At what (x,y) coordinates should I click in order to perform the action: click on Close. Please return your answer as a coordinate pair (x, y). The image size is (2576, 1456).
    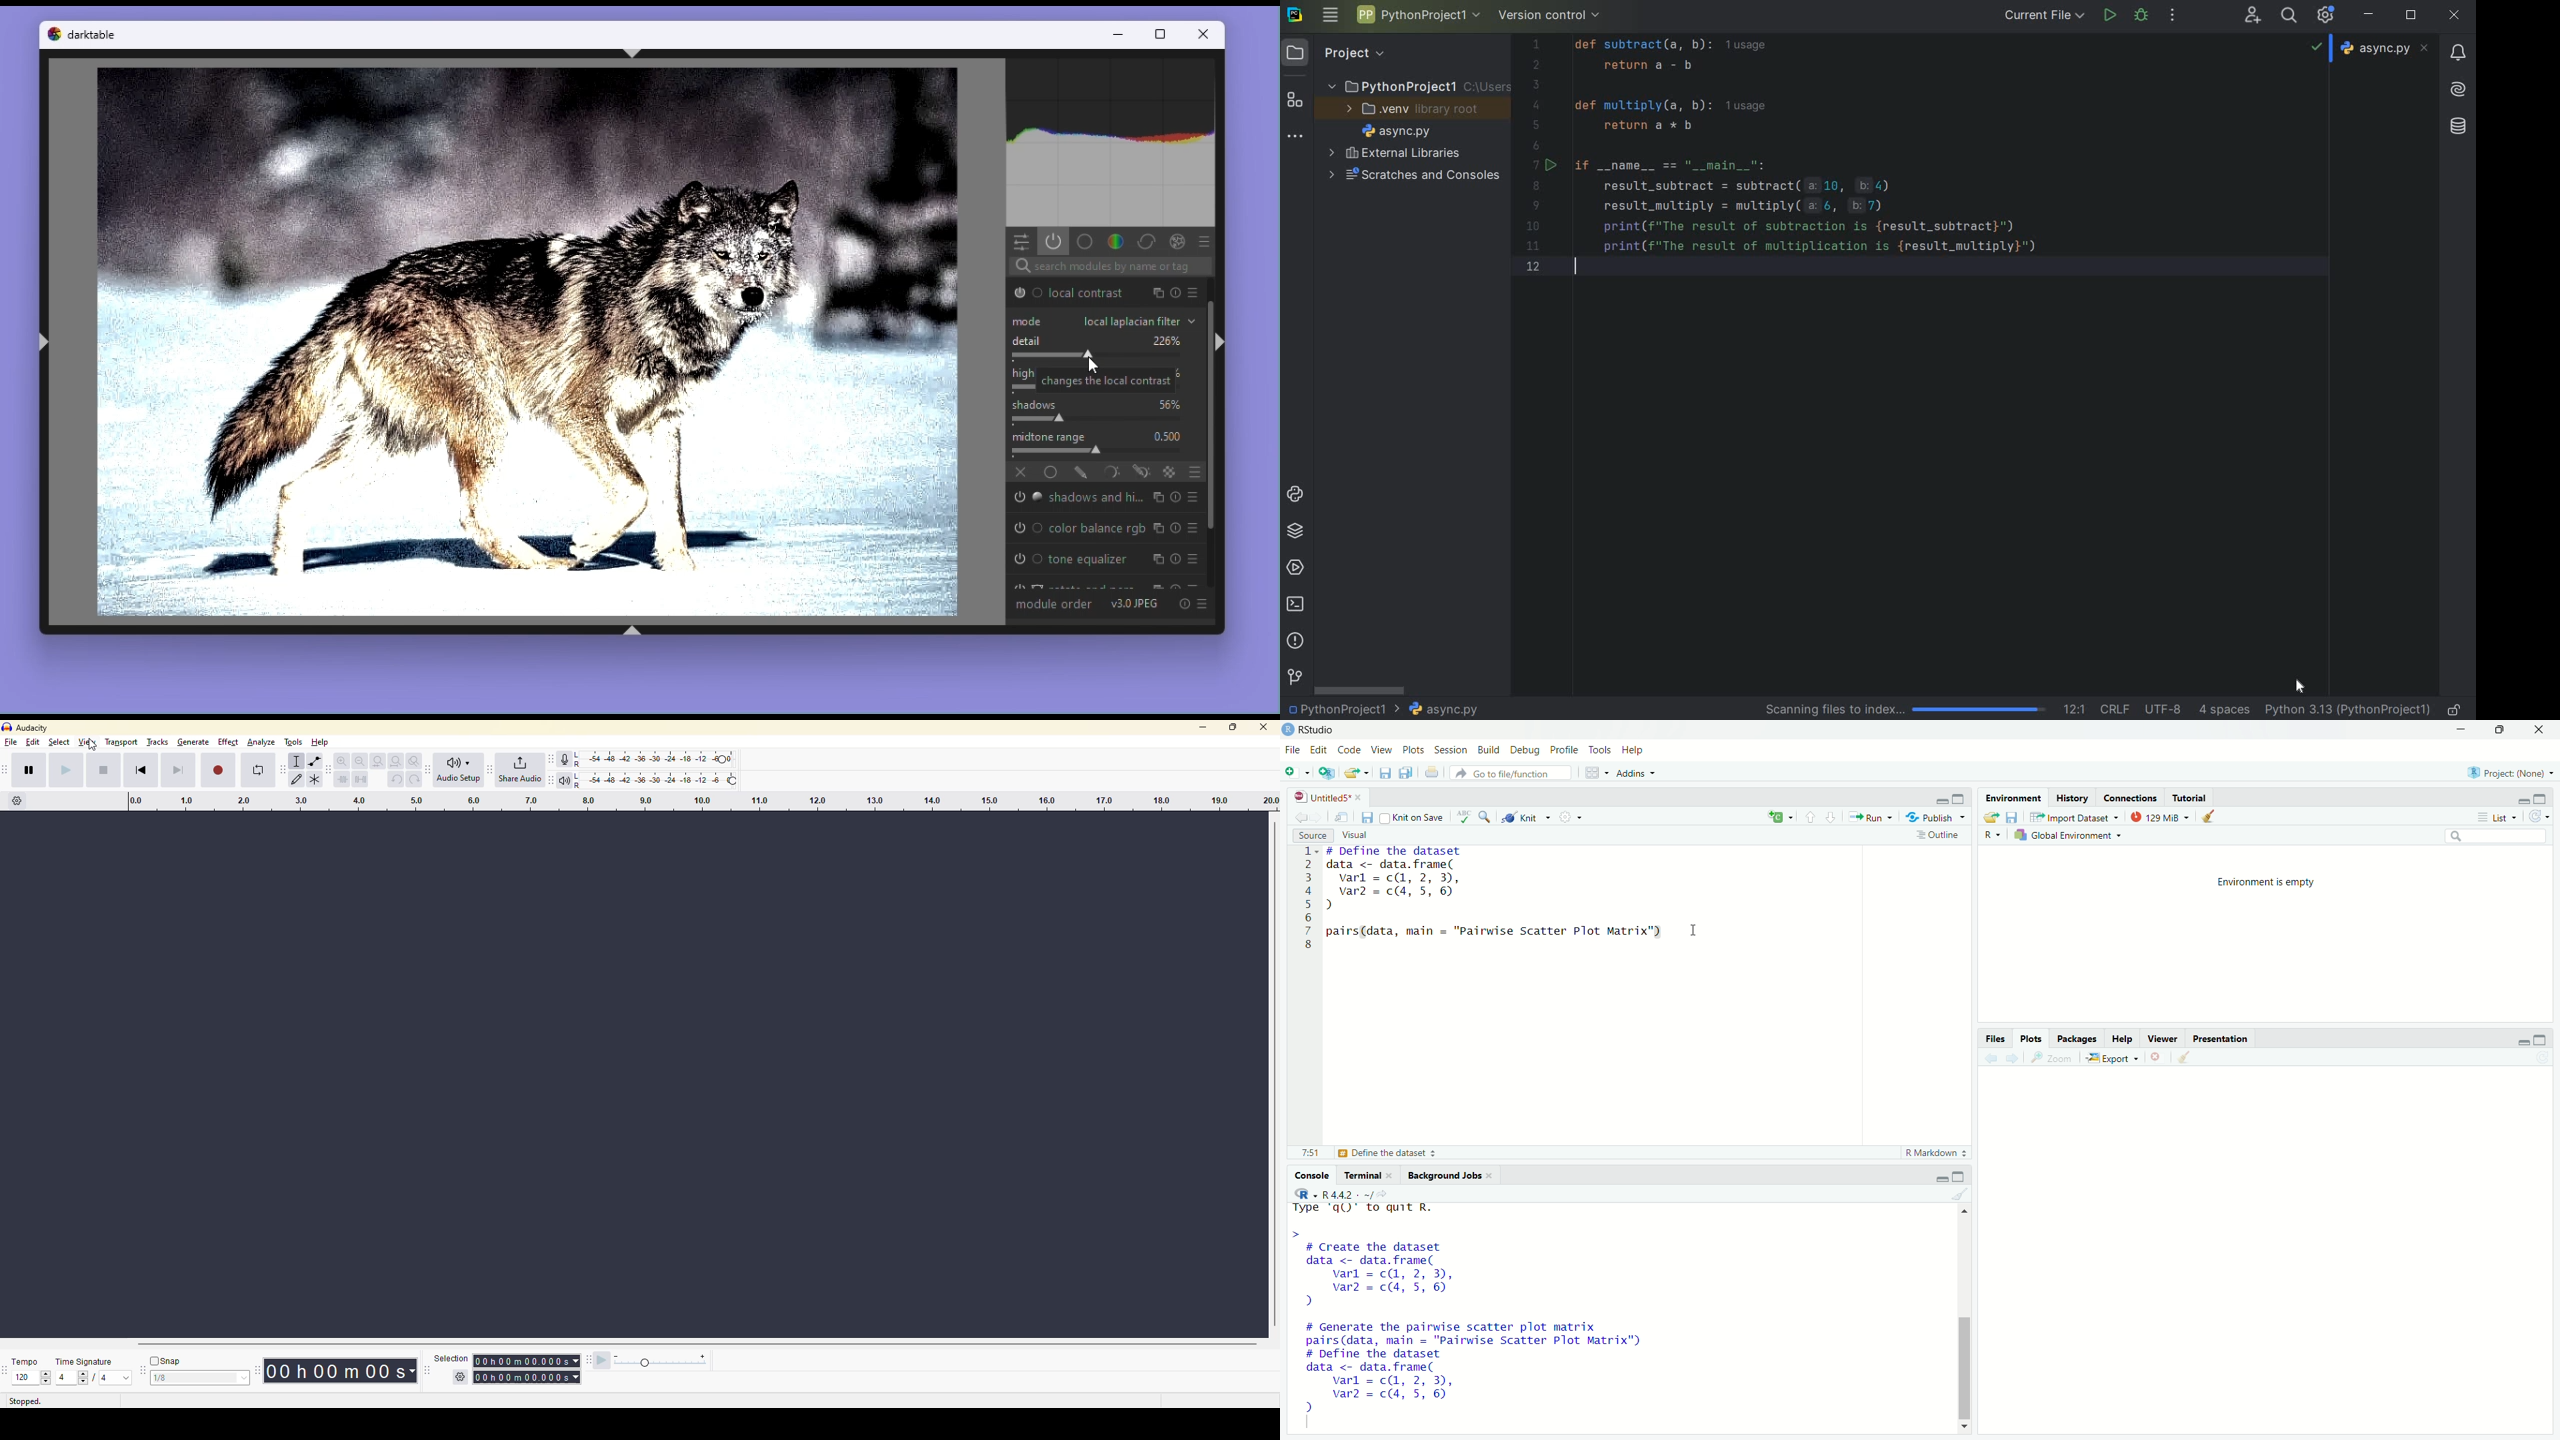
    Looking at the image, I should click on (2541, 729).